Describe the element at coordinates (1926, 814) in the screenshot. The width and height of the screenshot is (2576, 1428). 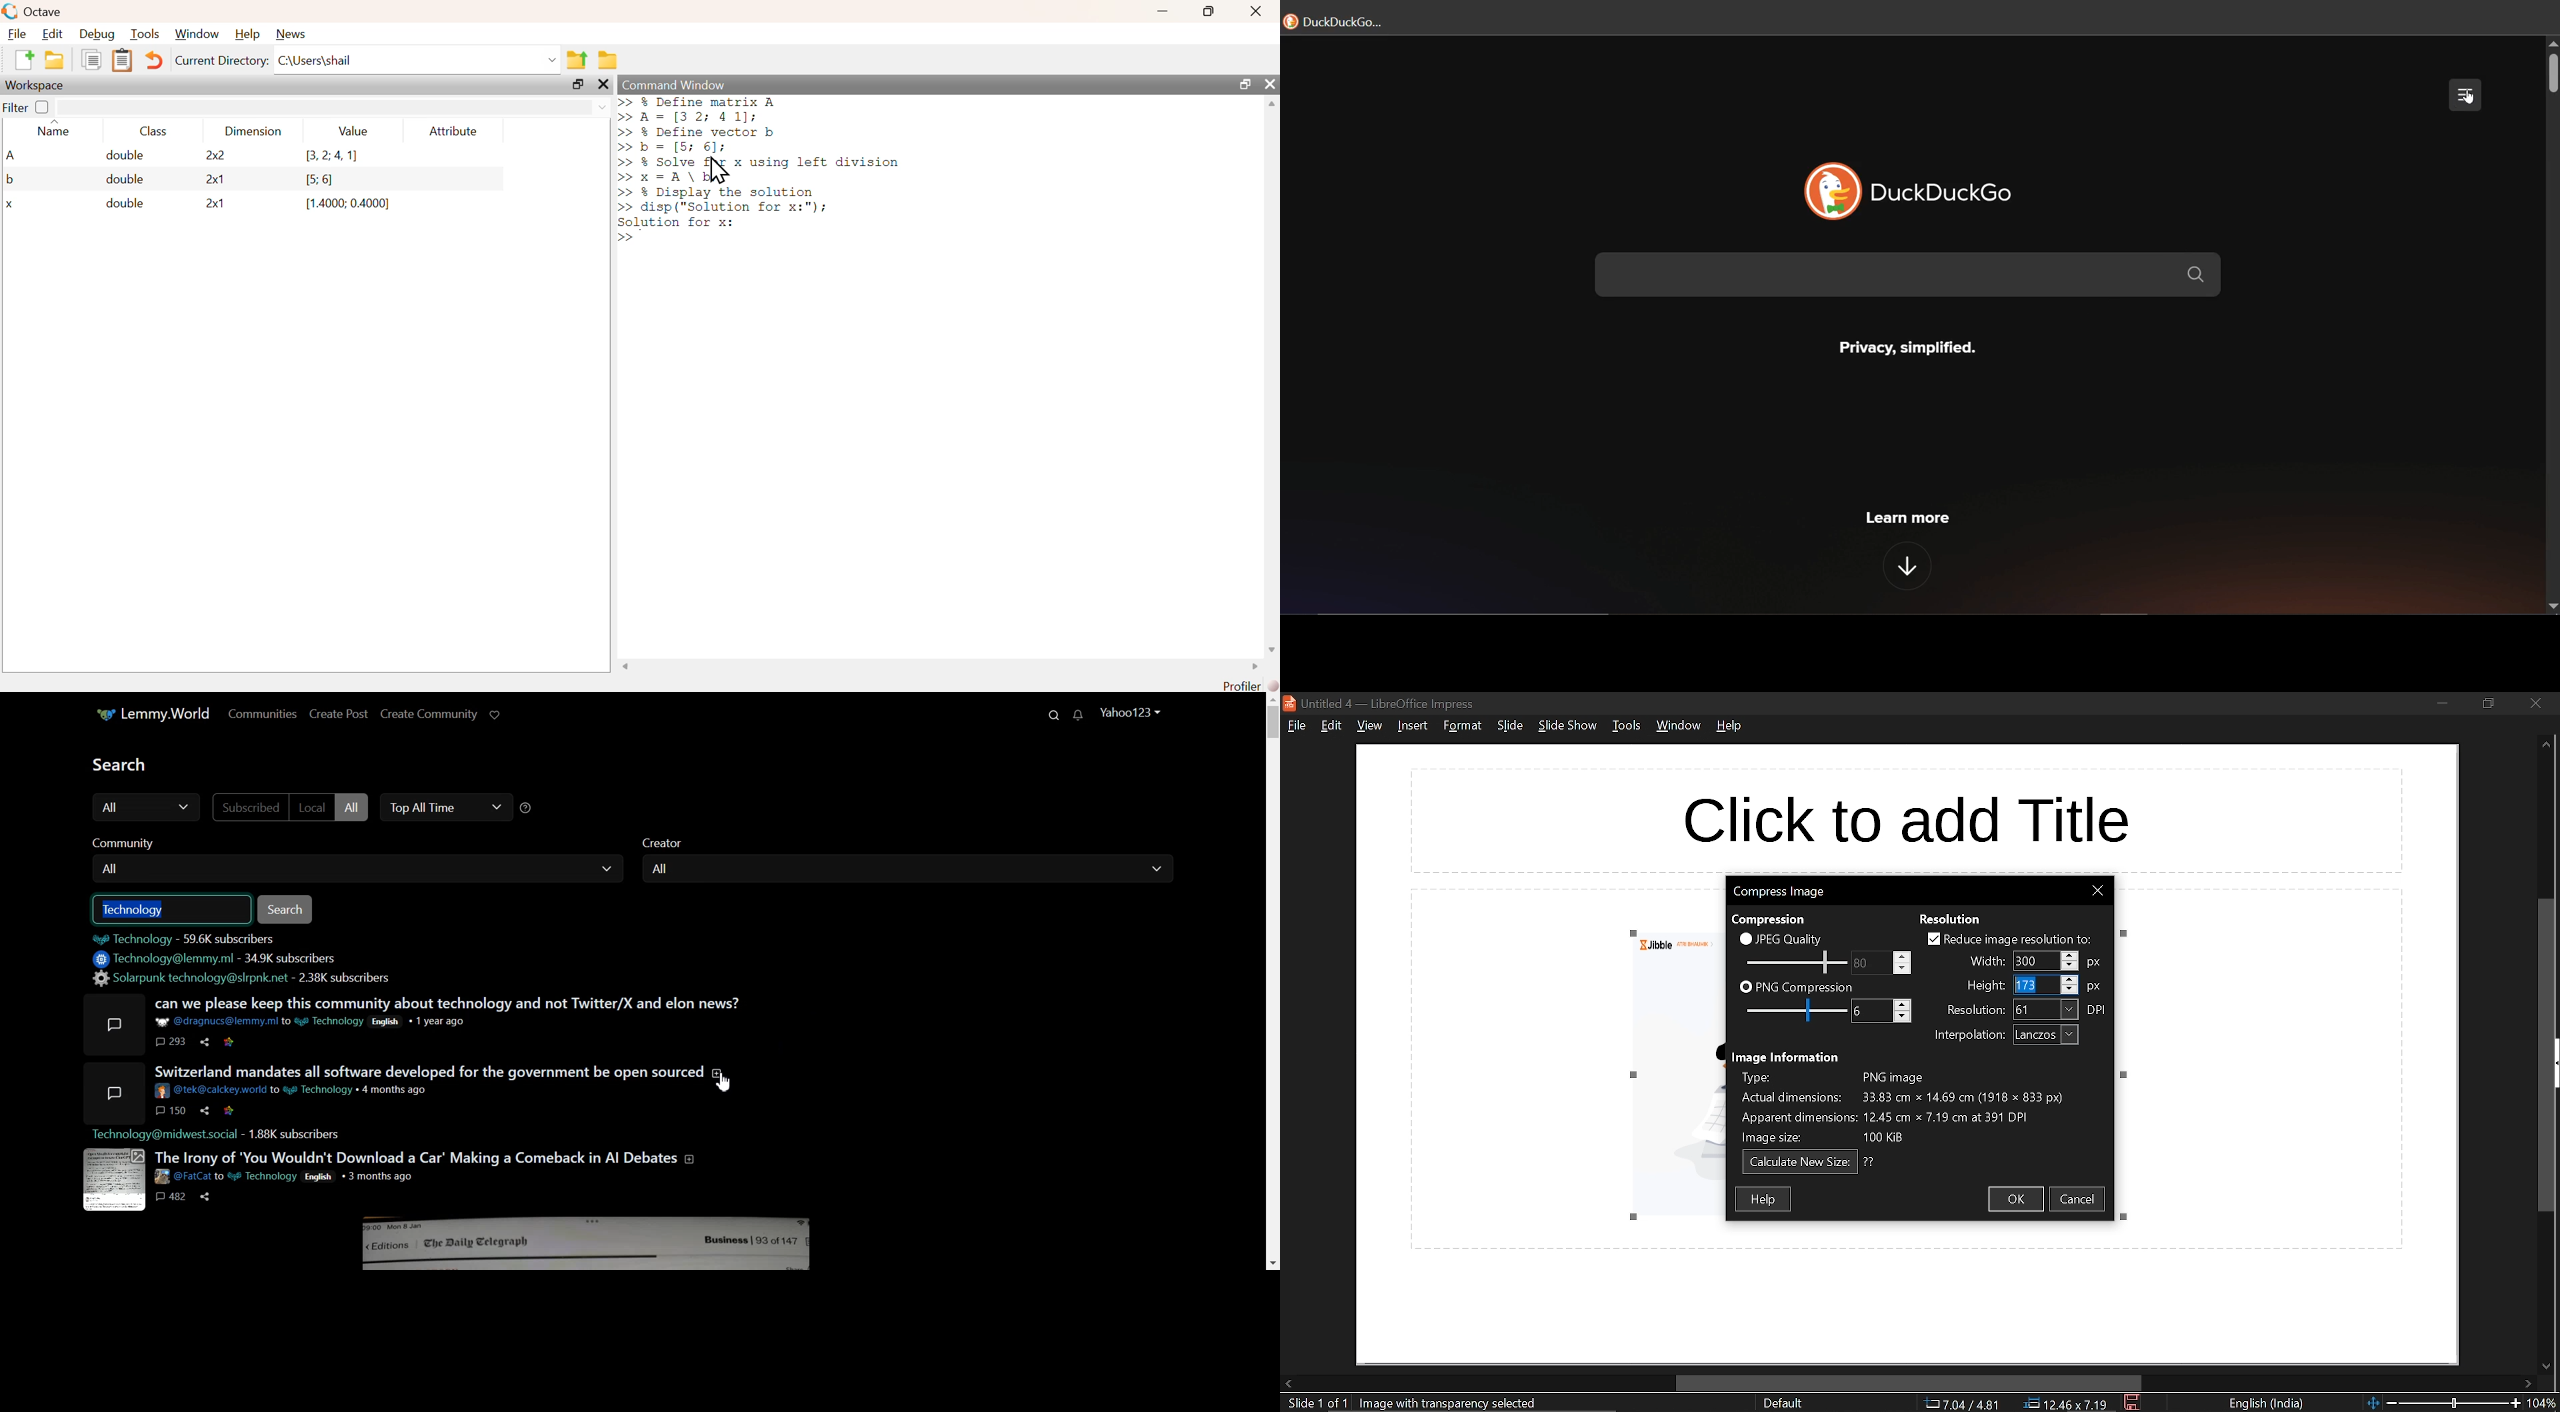
I see `space for title` at that location.